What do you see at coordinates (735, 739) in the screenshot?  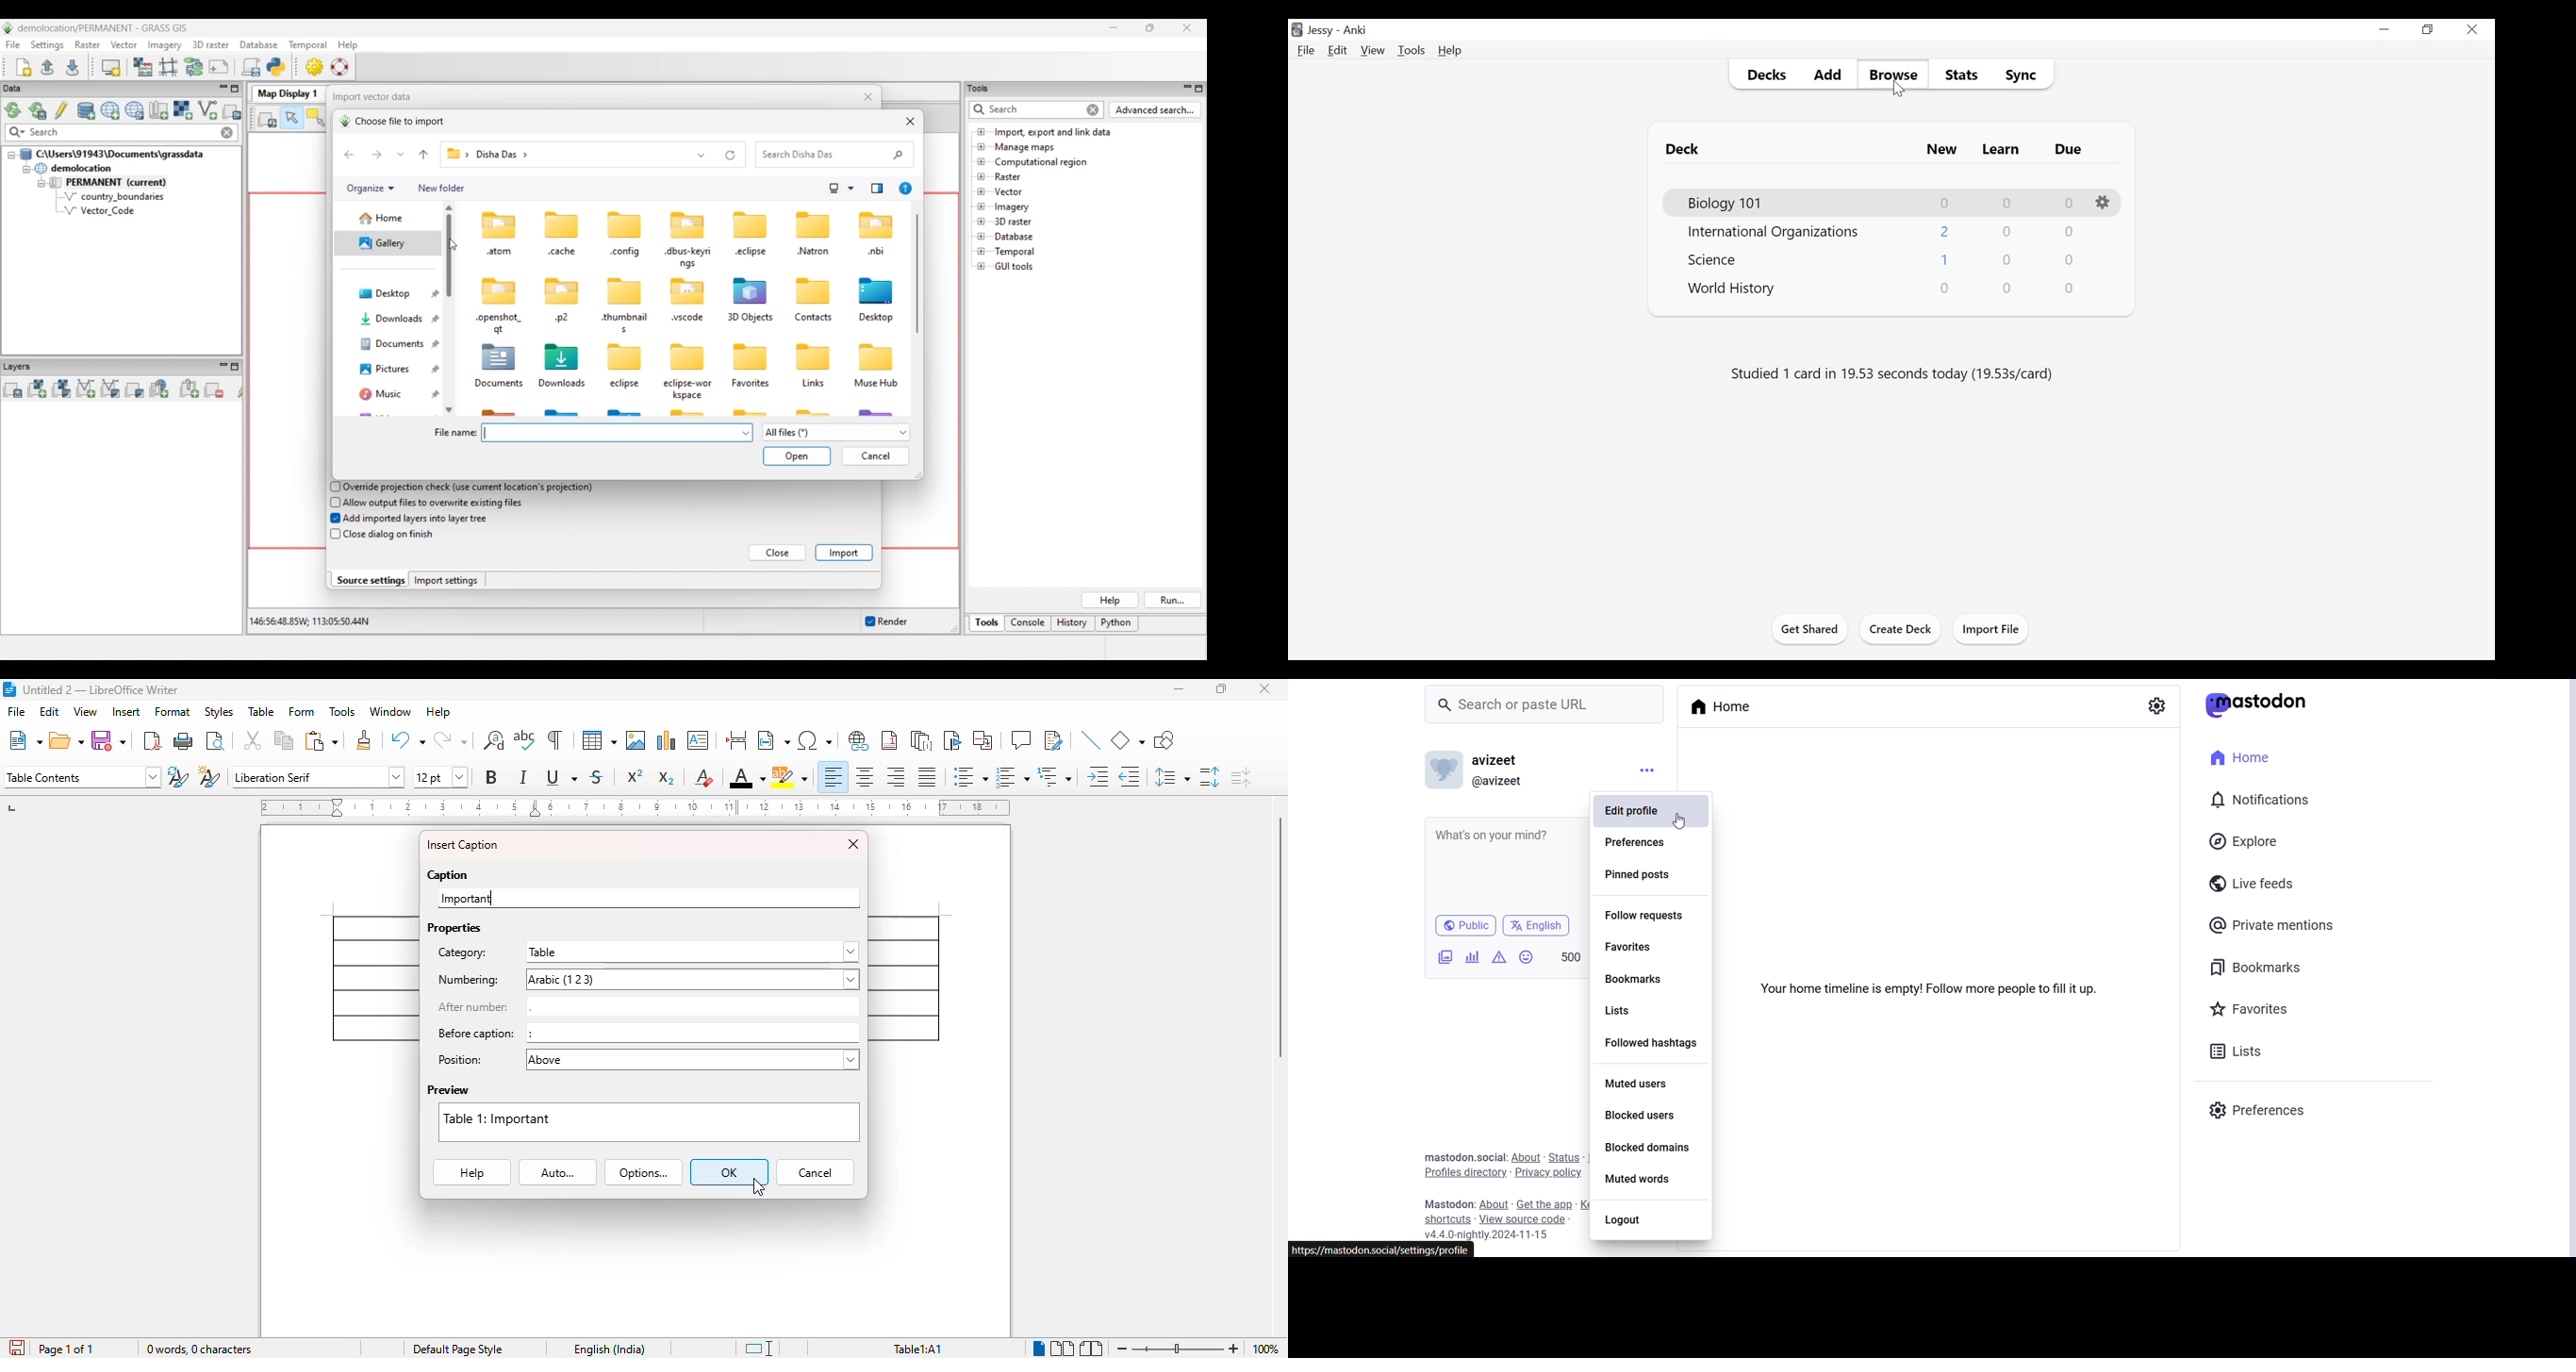 I see `insert page break` at bounding box center [735, 739].